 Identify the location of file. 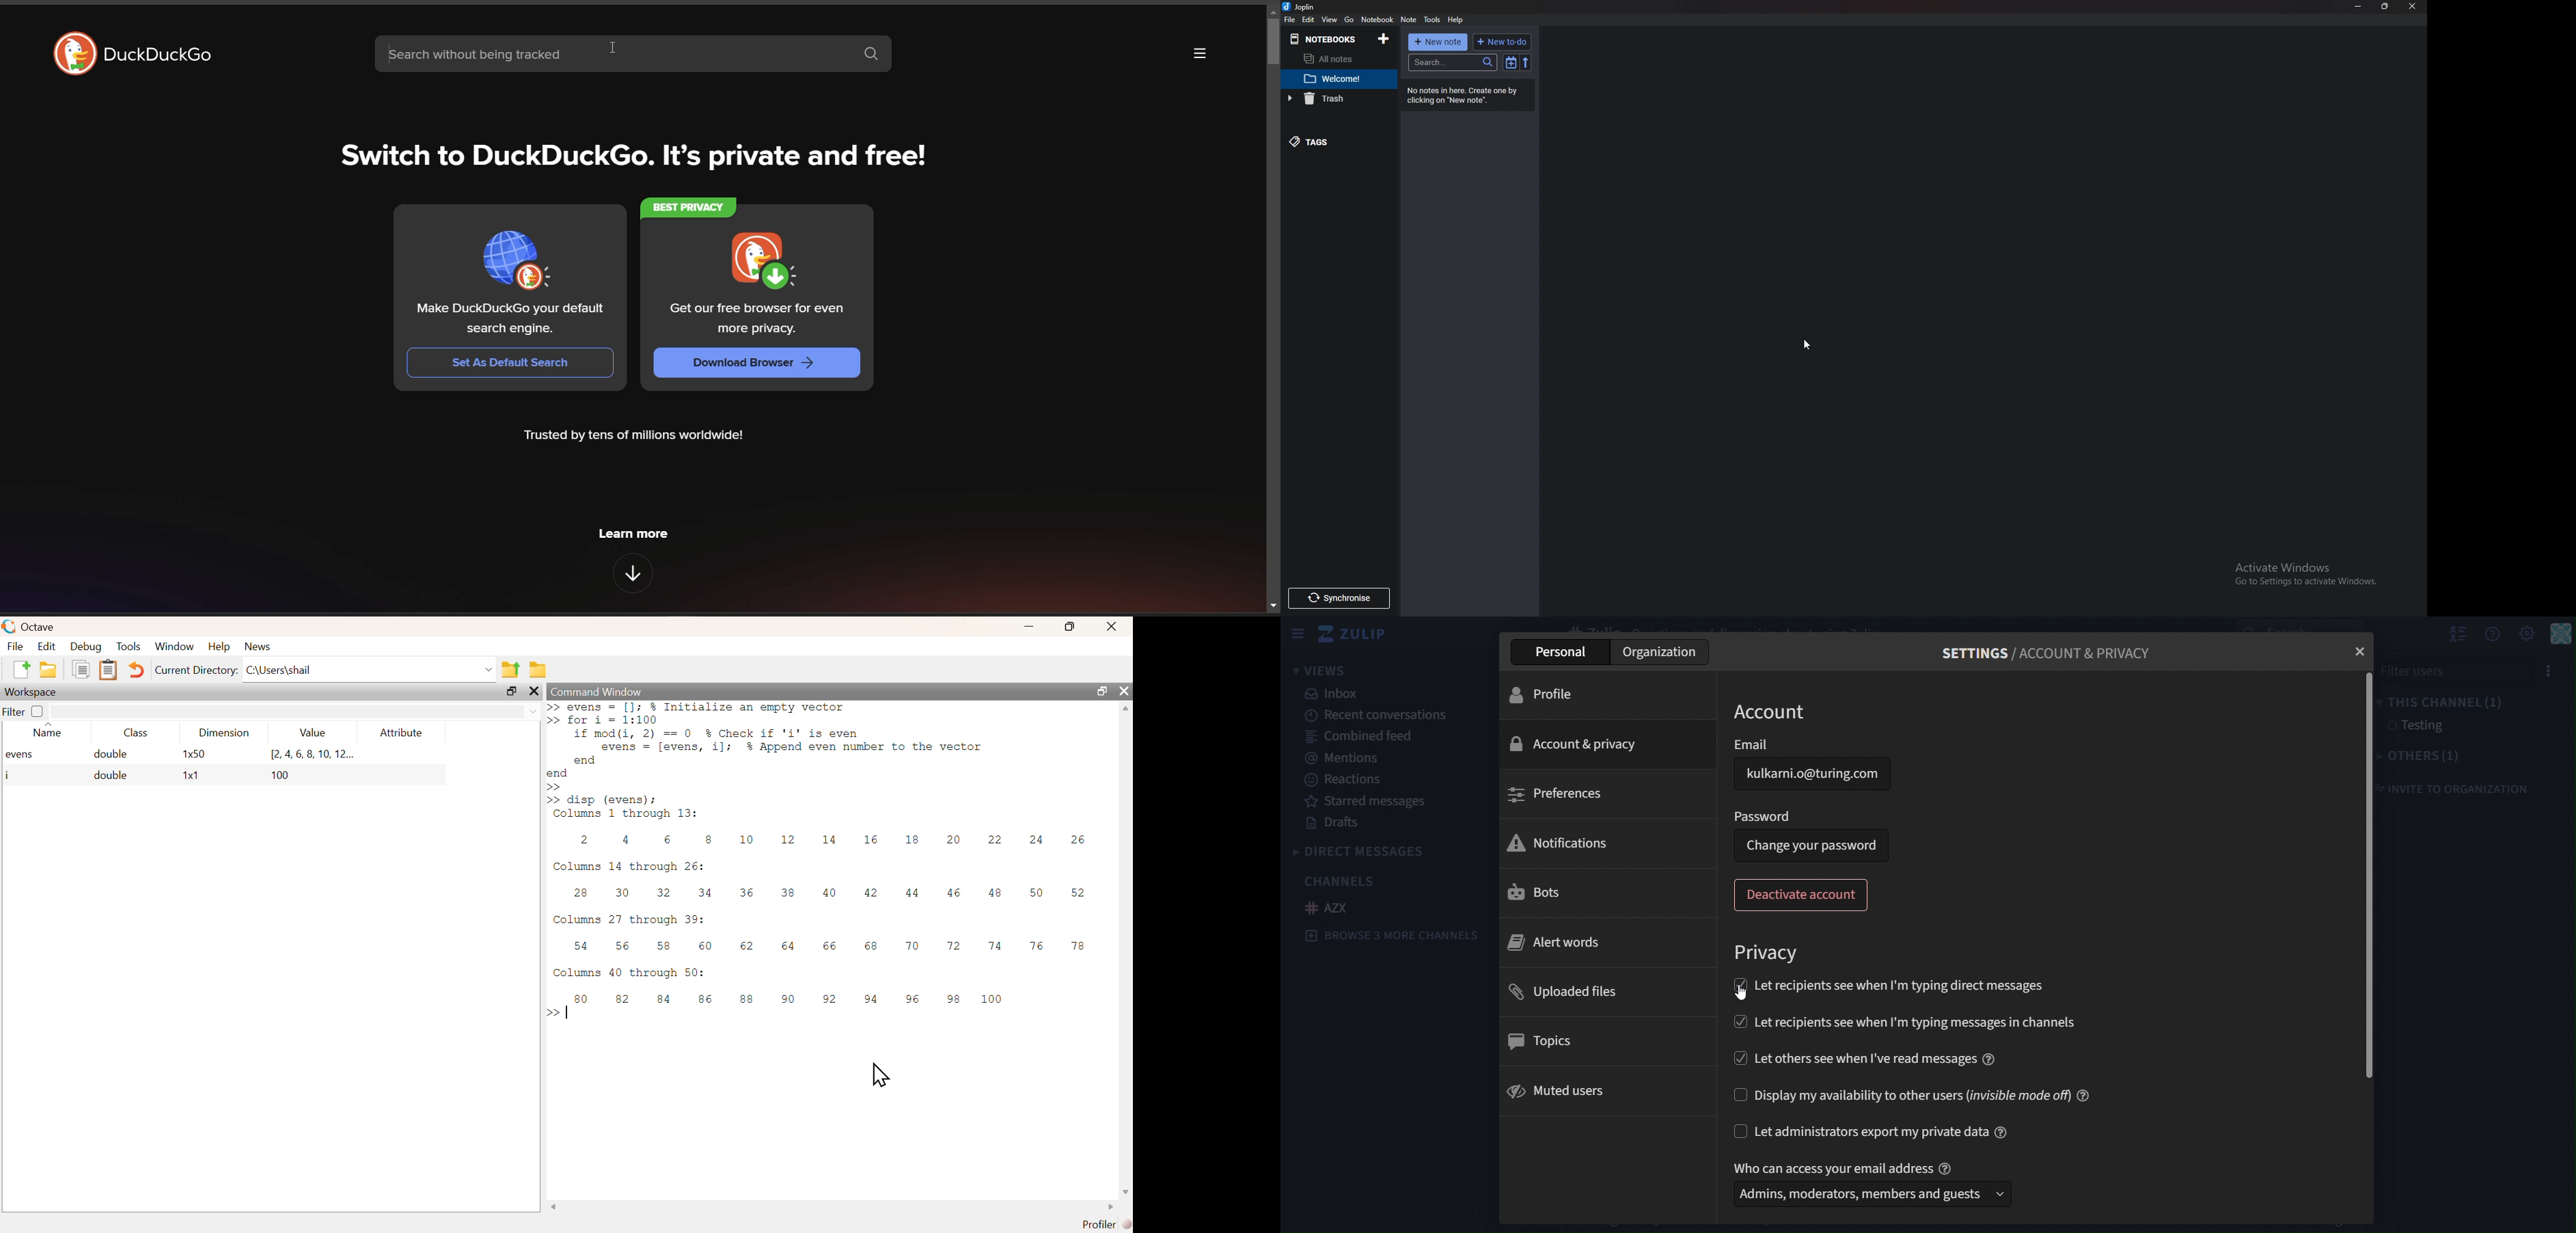
(1289, 20).